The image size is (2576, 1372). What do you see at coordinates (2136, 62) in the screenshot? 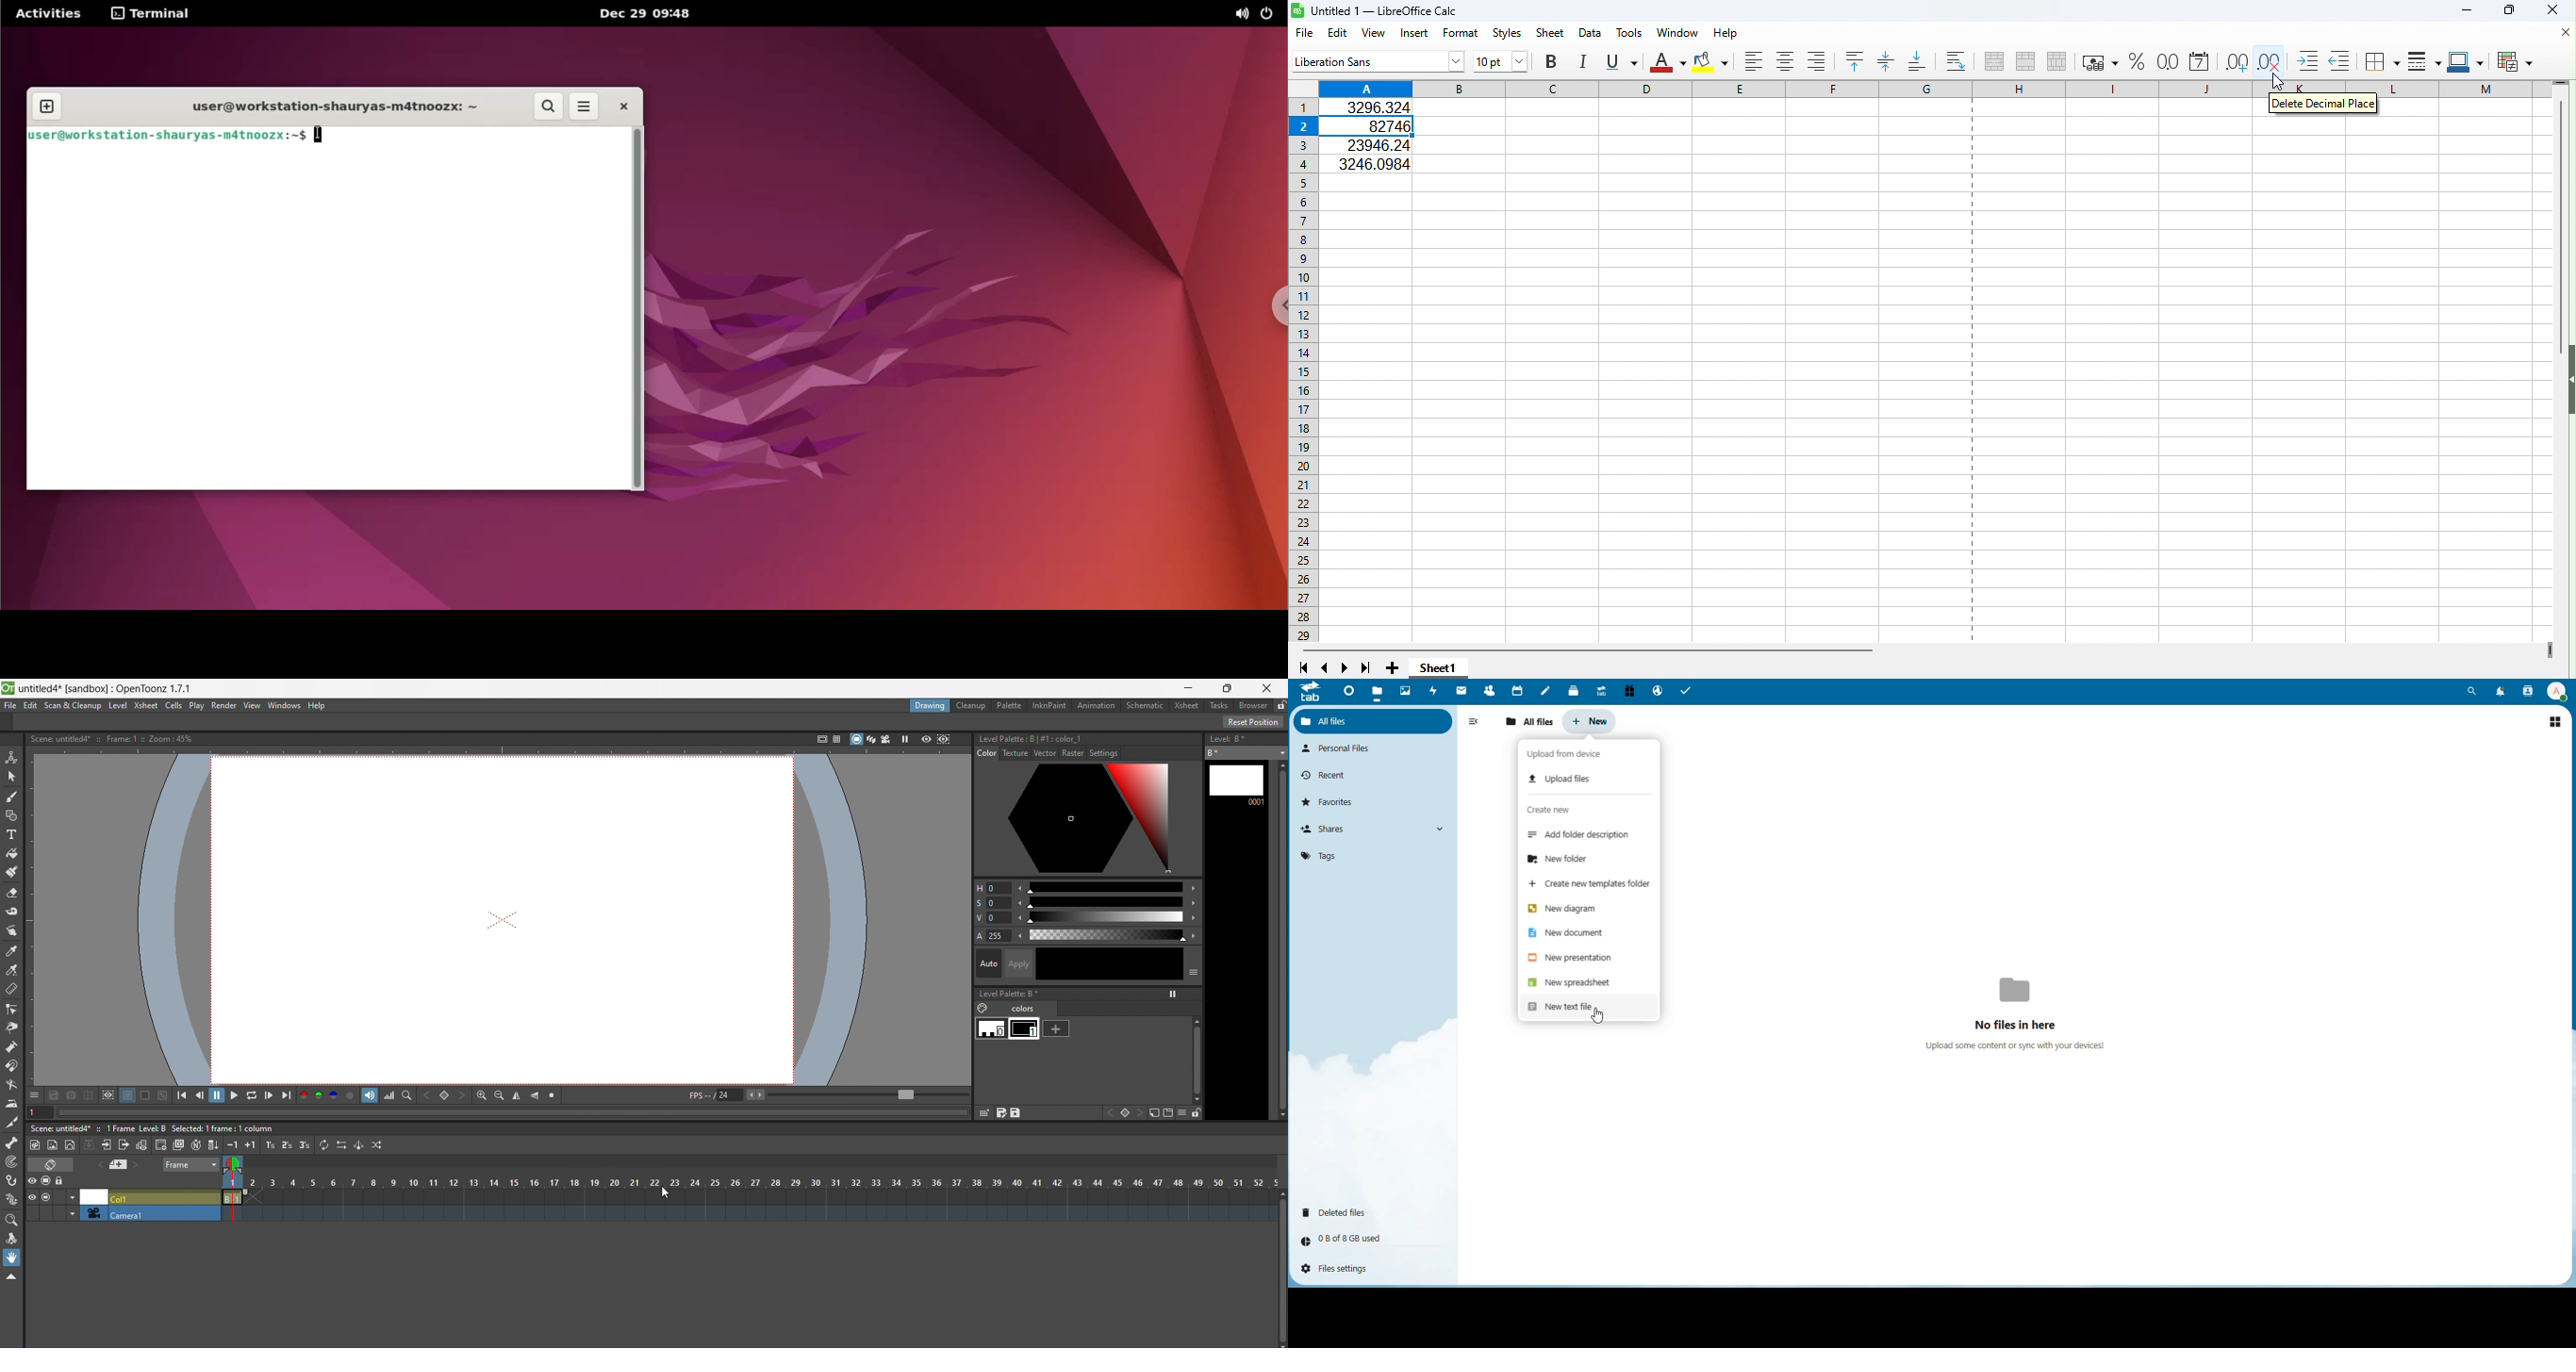
I see `Format as percent` at bounding box center [2136, 62].